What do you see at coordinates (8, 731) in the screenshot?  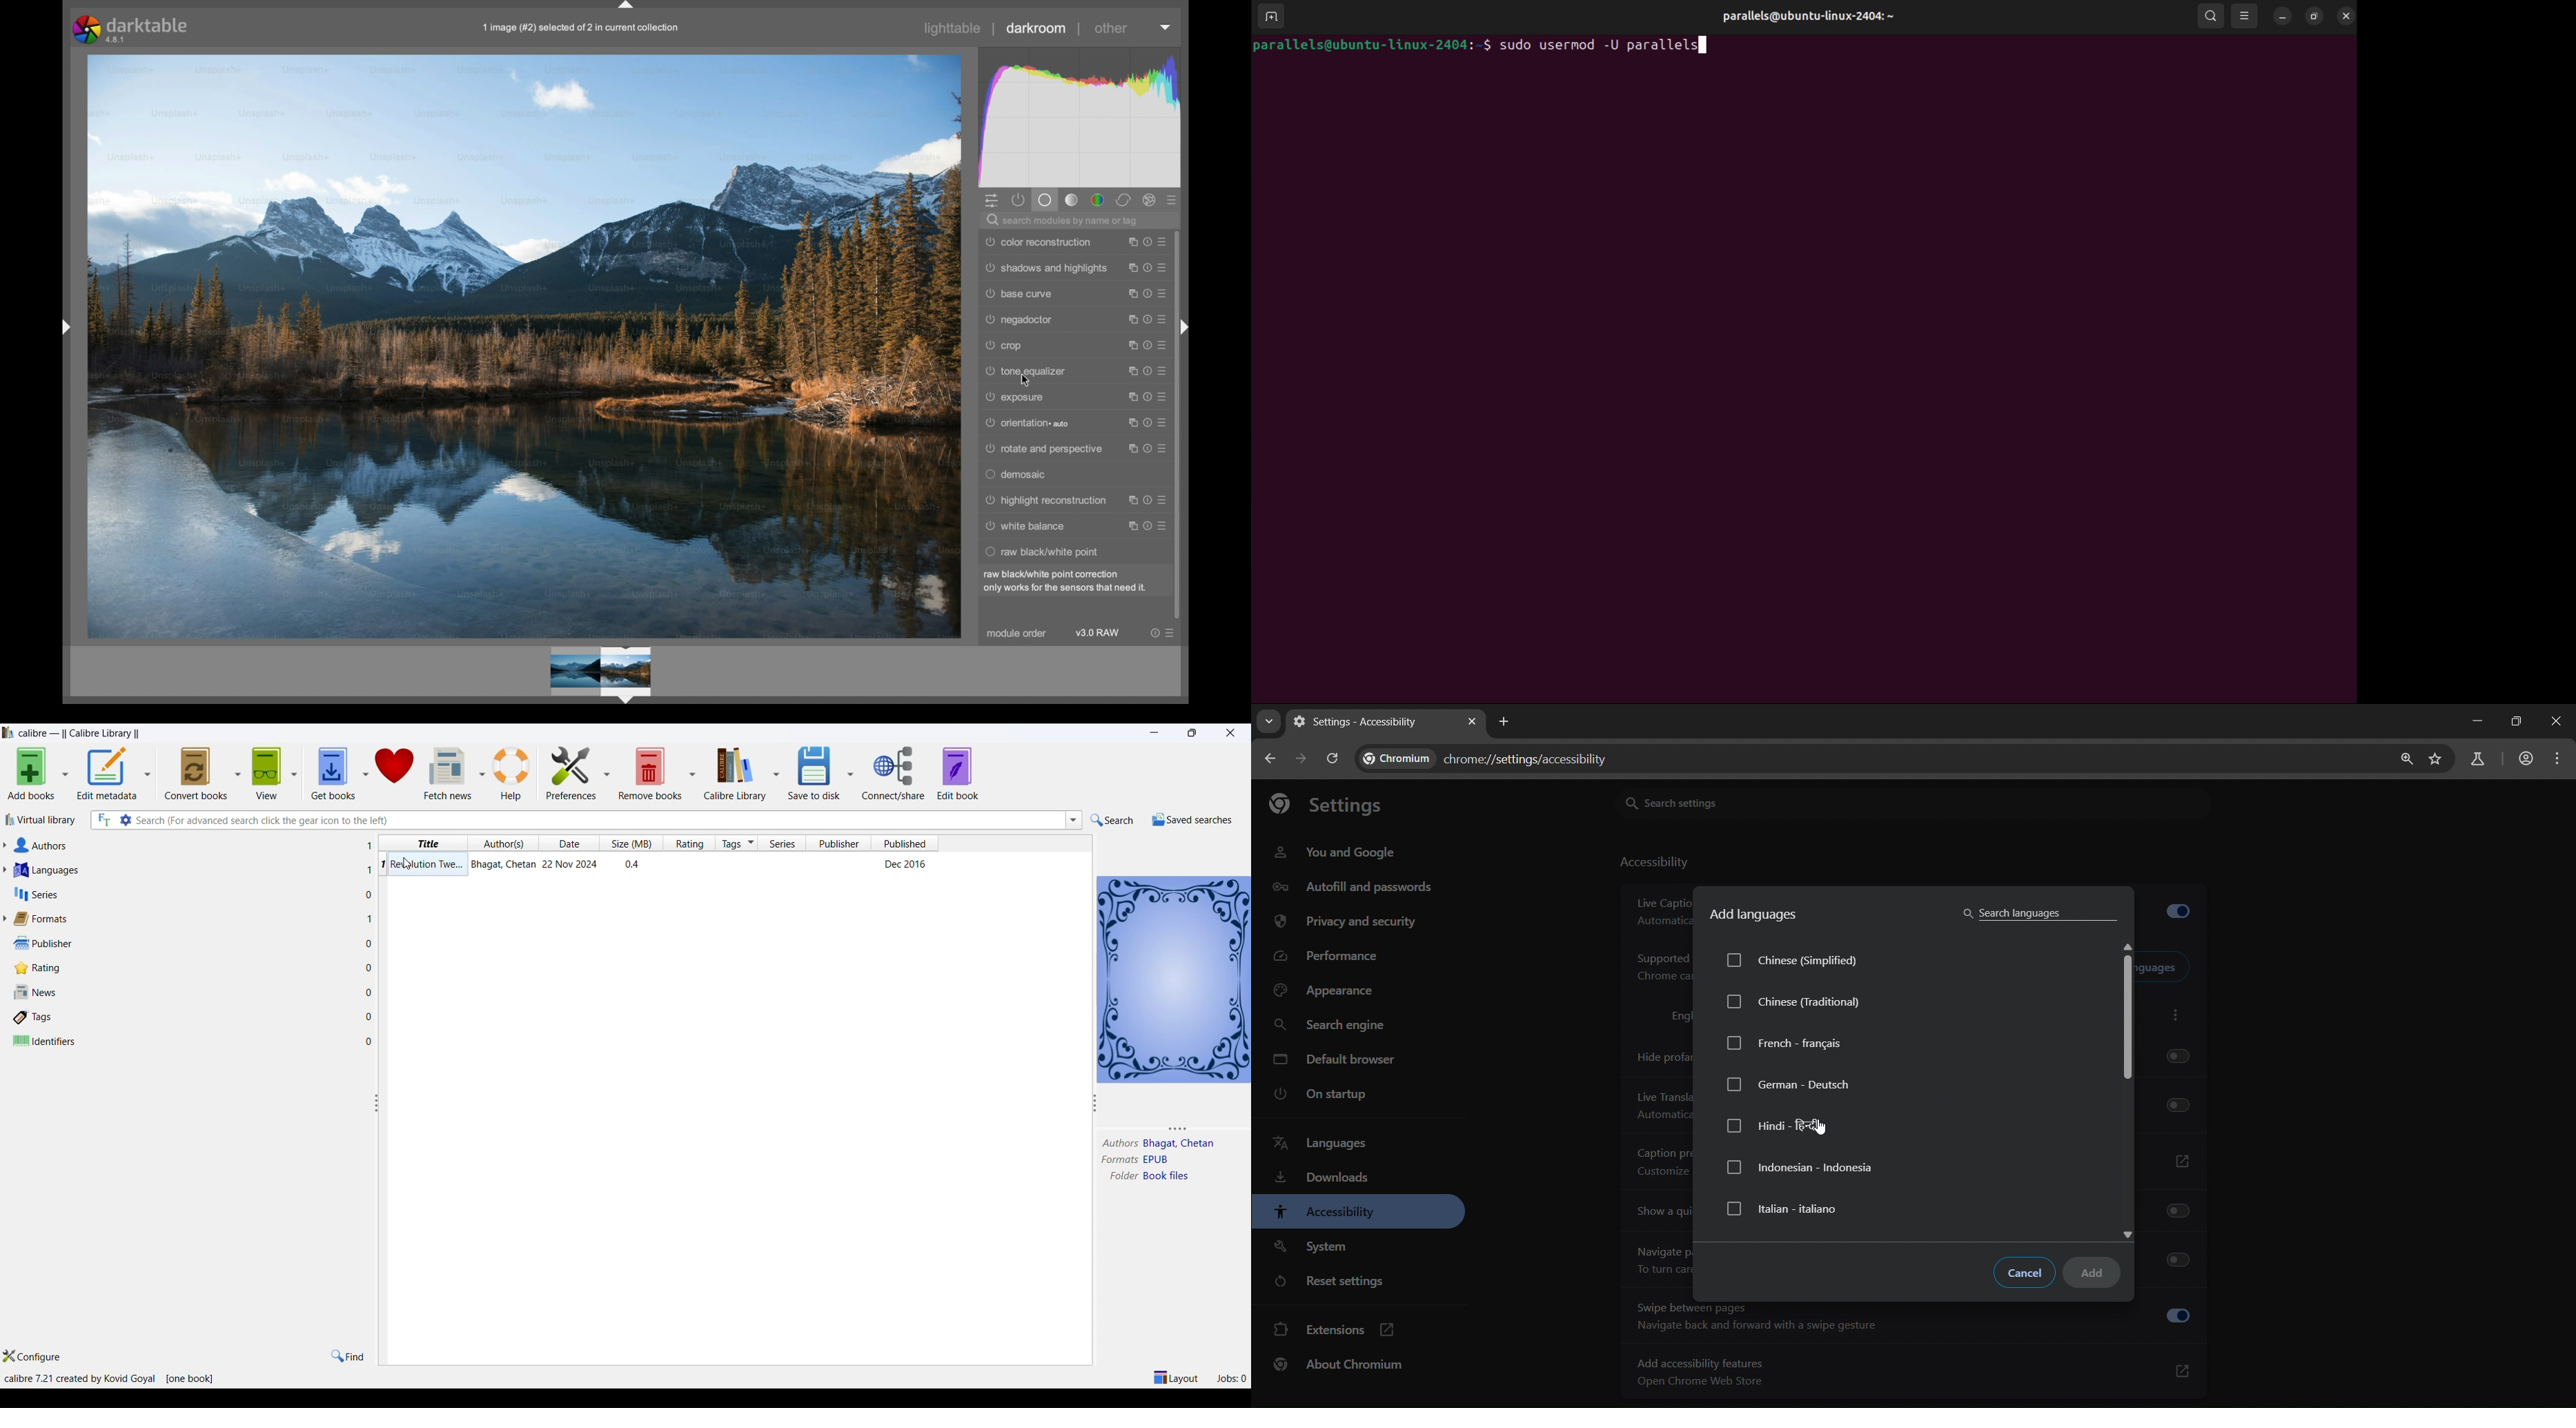 I see `logo` at bounding box center [8, 731].